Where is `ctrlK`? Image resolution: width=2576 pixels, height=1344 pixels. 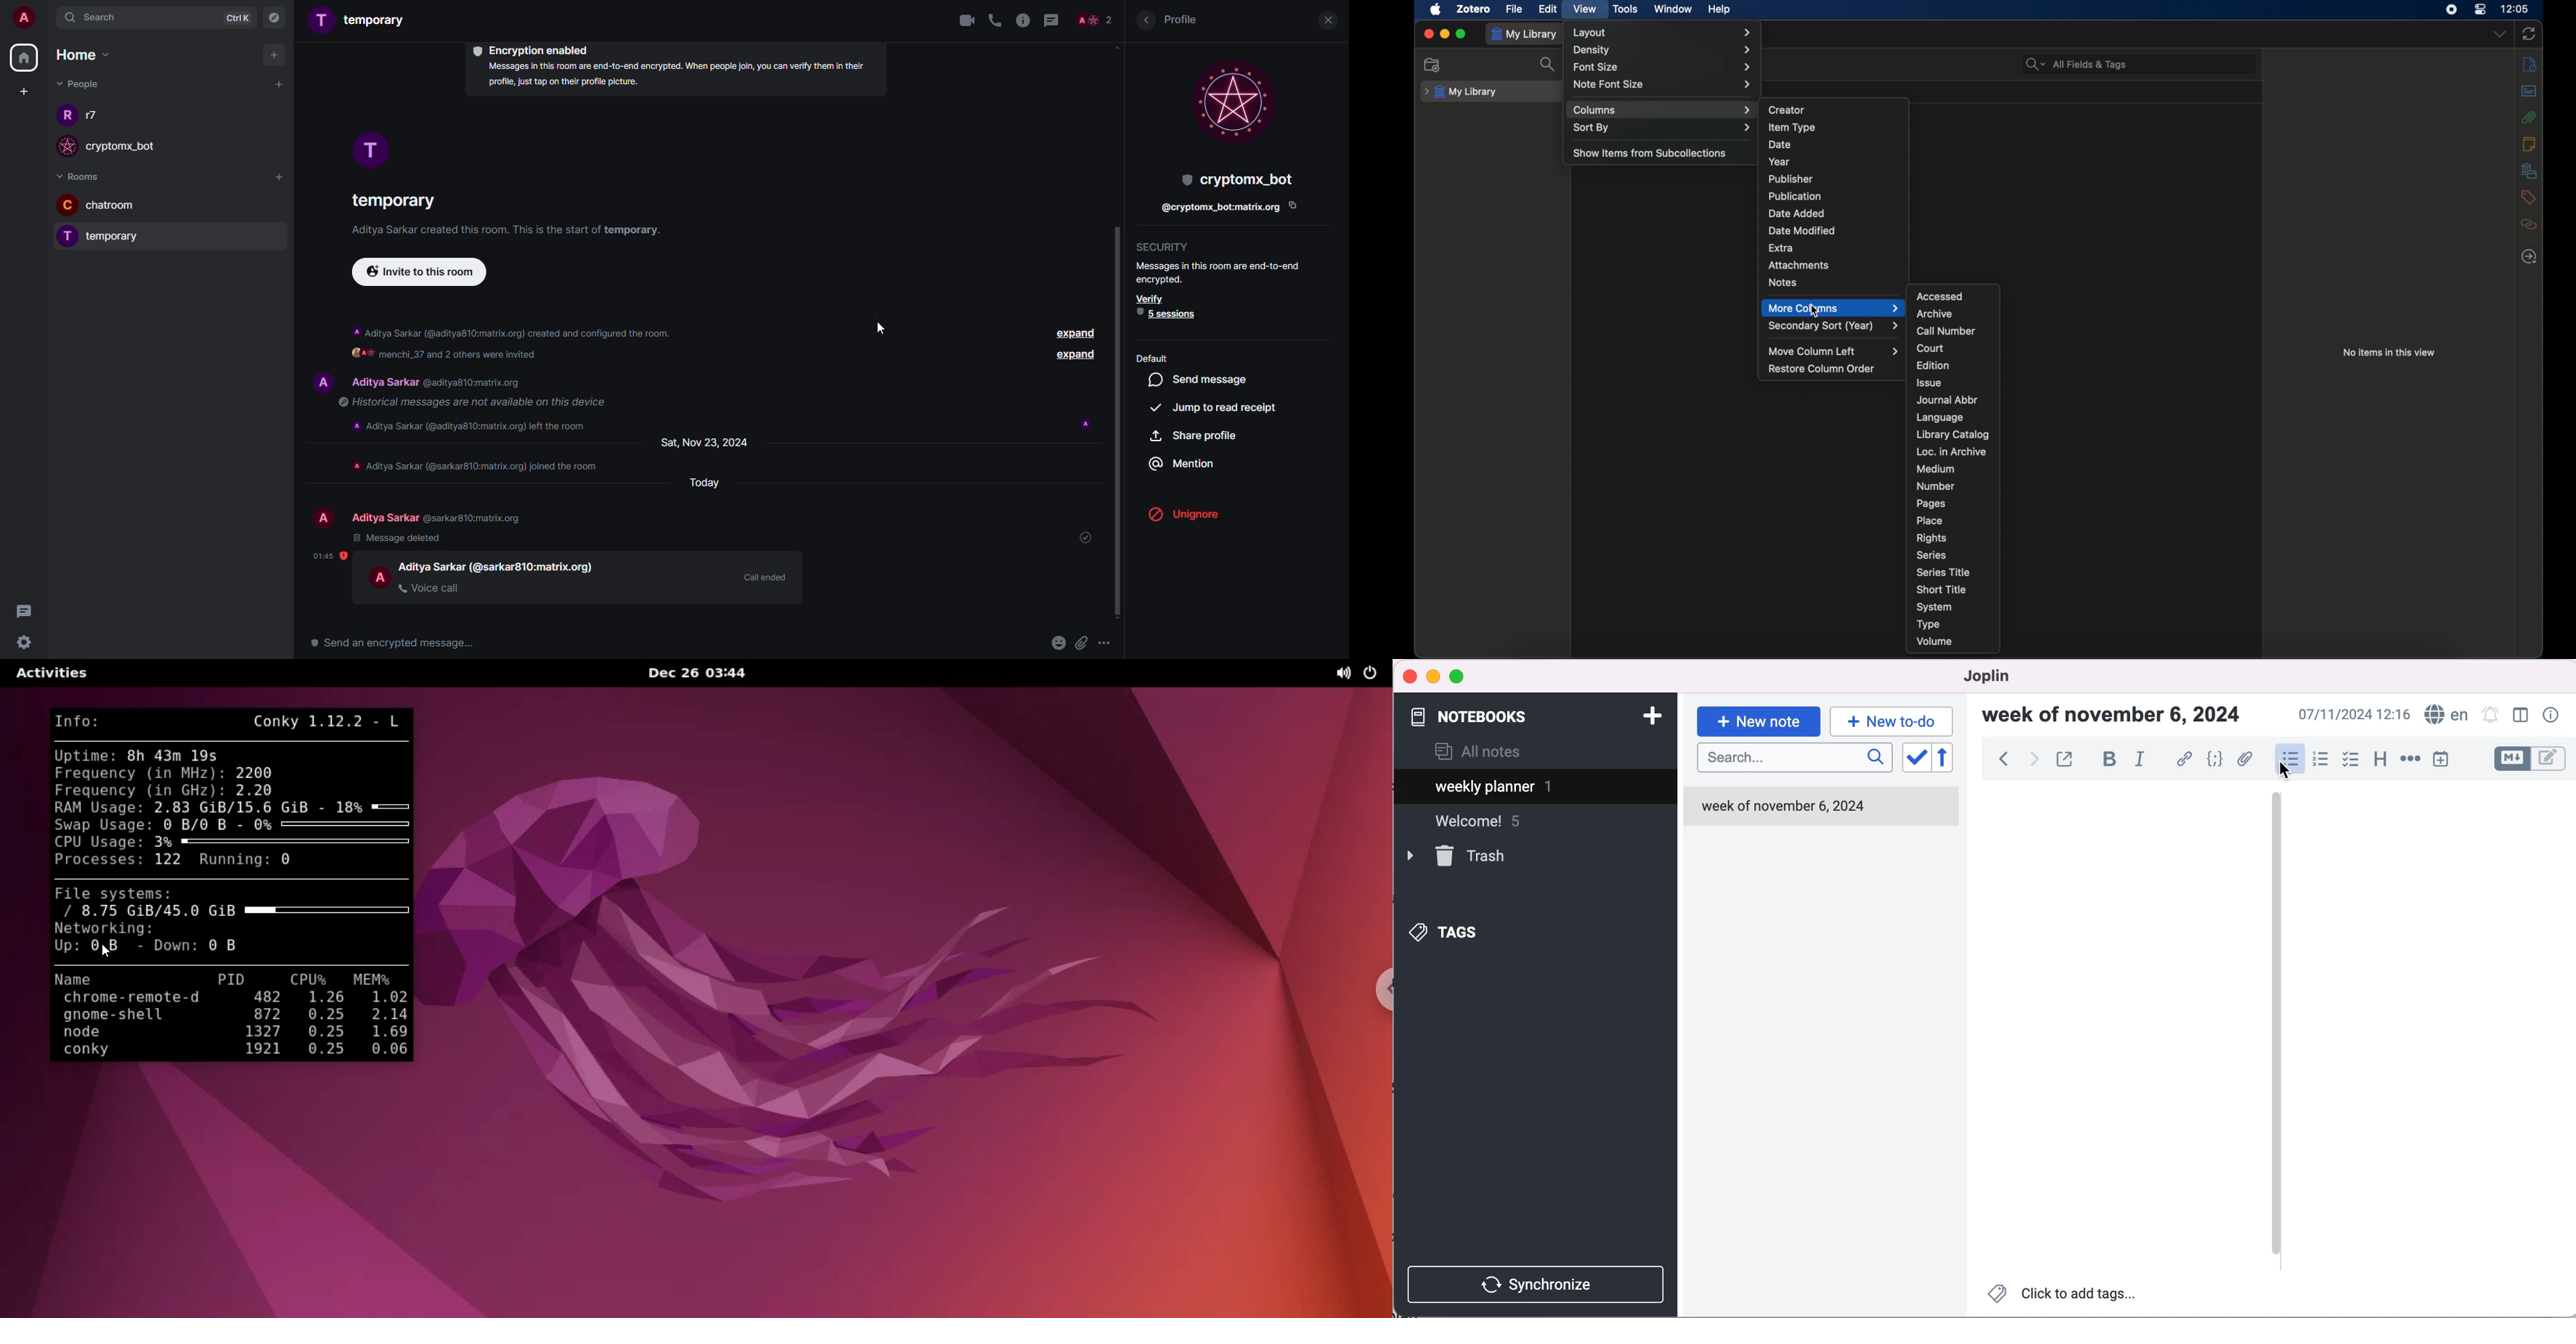
ctrlK is located at coordinates (232, 17).